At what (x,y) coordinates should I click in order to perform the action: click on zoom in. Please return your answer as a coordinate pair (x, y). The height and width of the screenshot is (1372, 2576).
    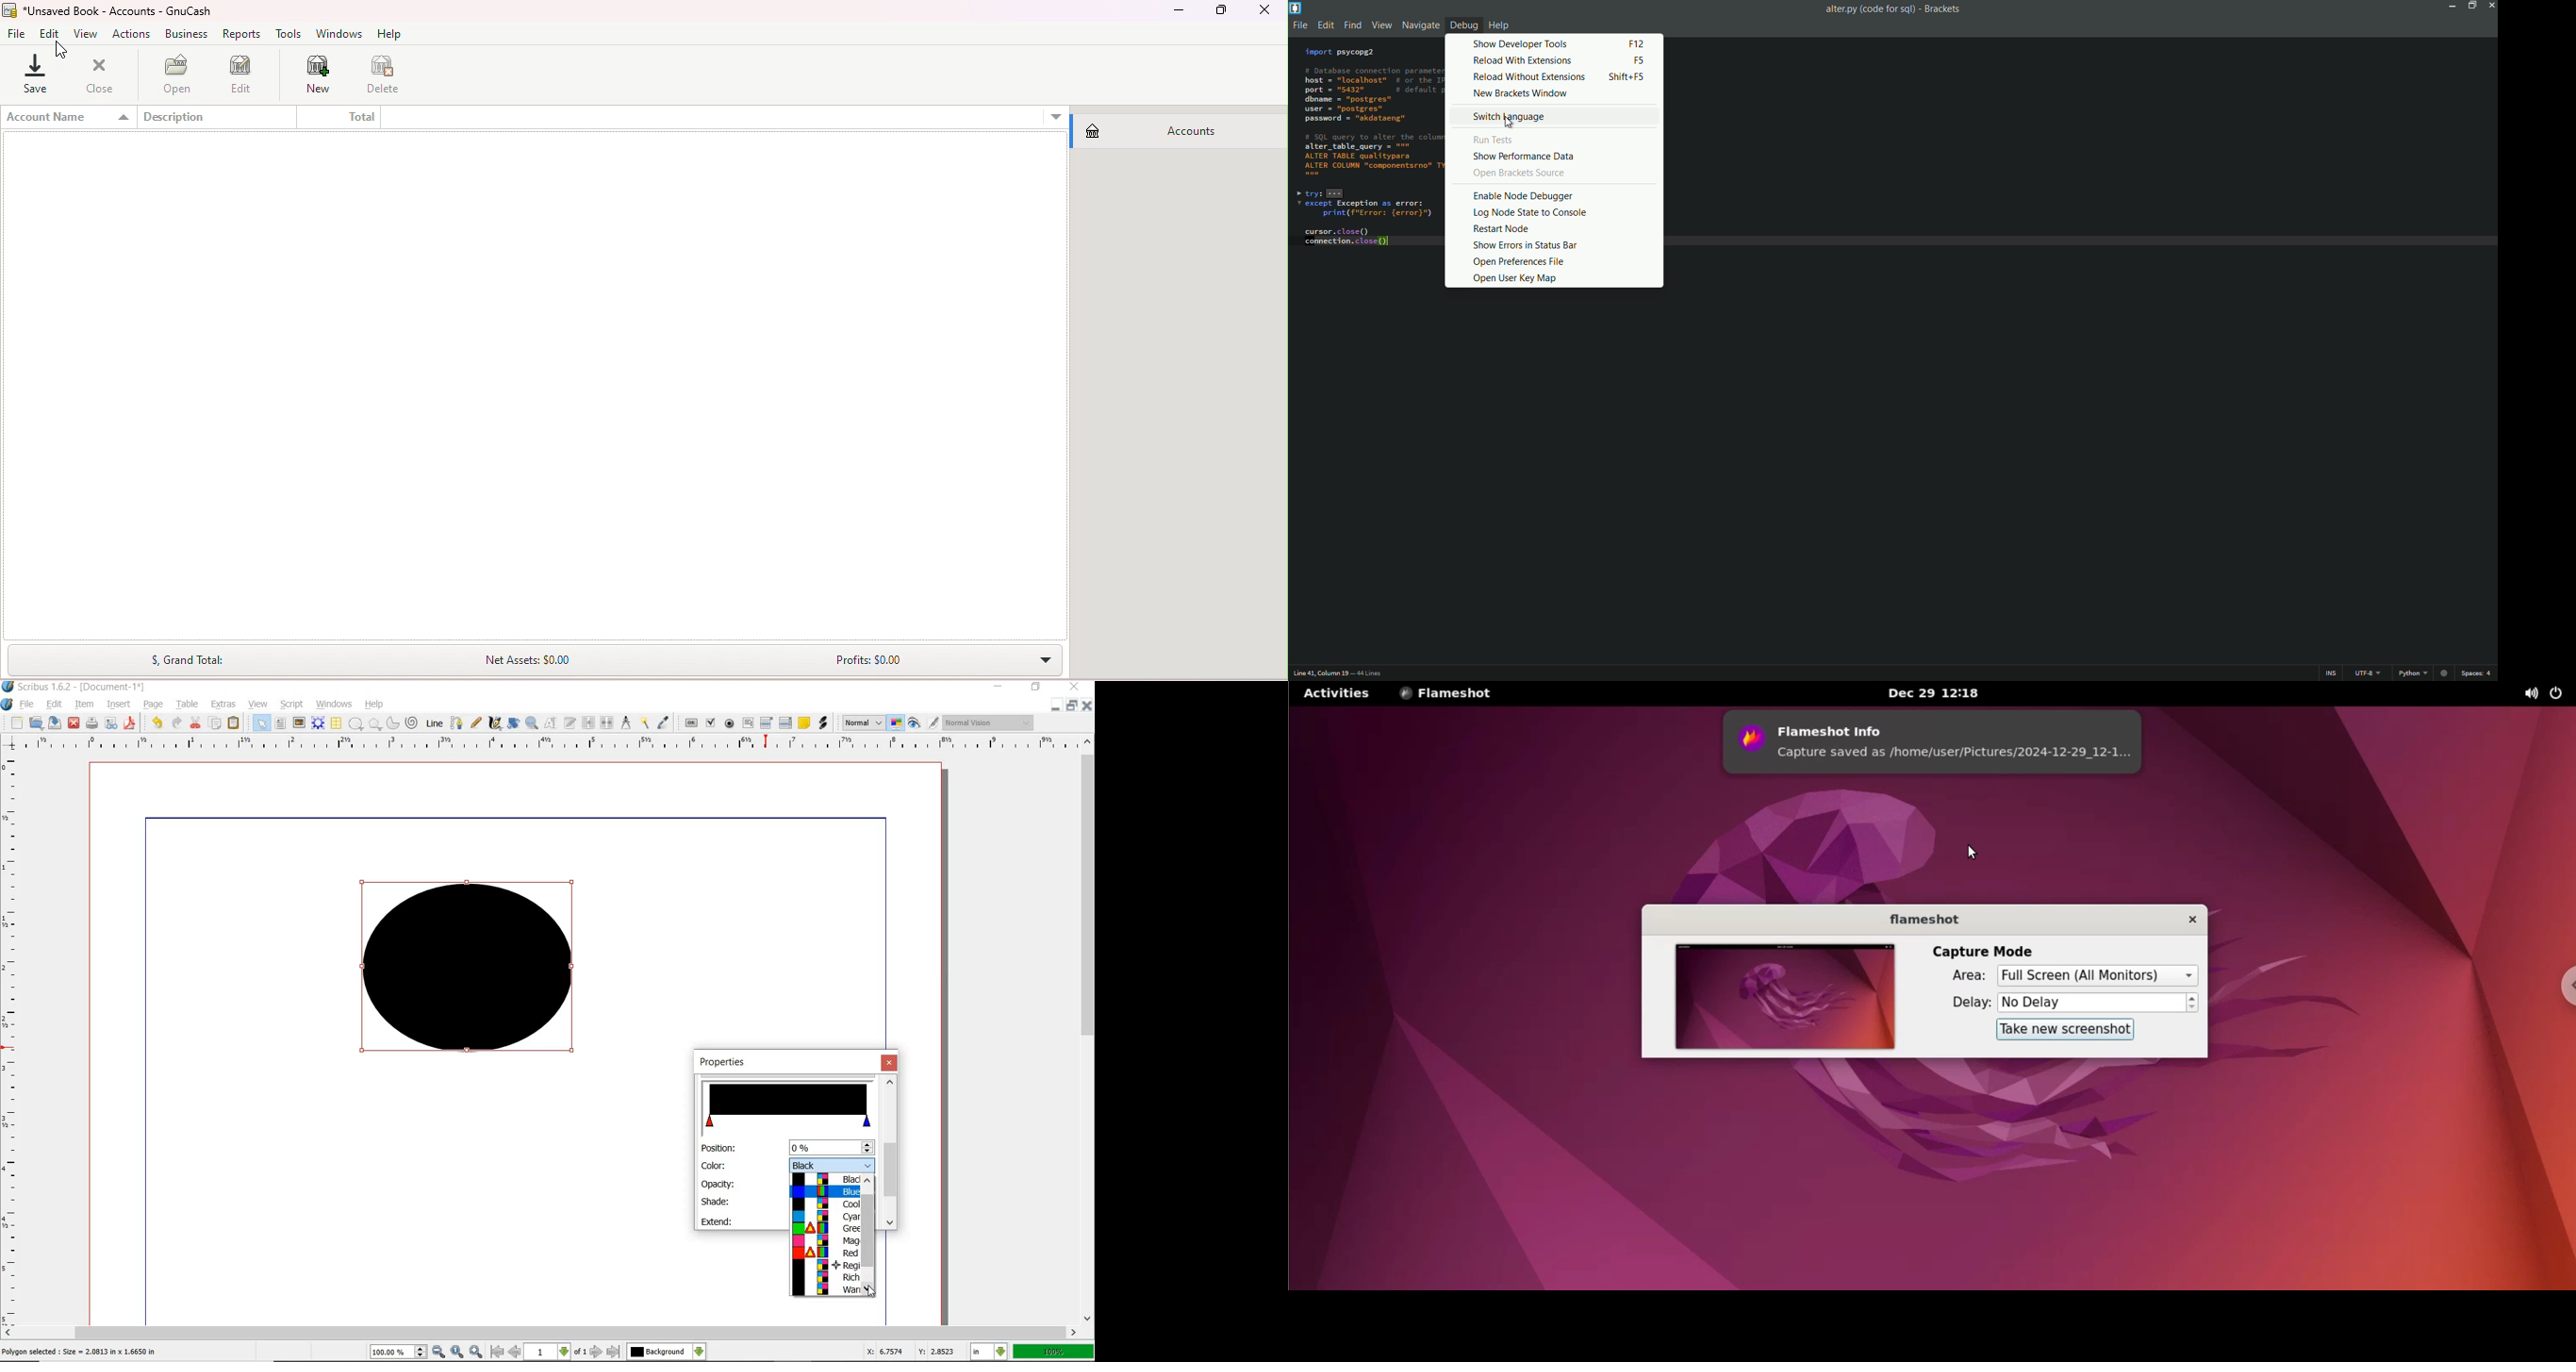
    Looking at the image, I should click on (440, 1352).